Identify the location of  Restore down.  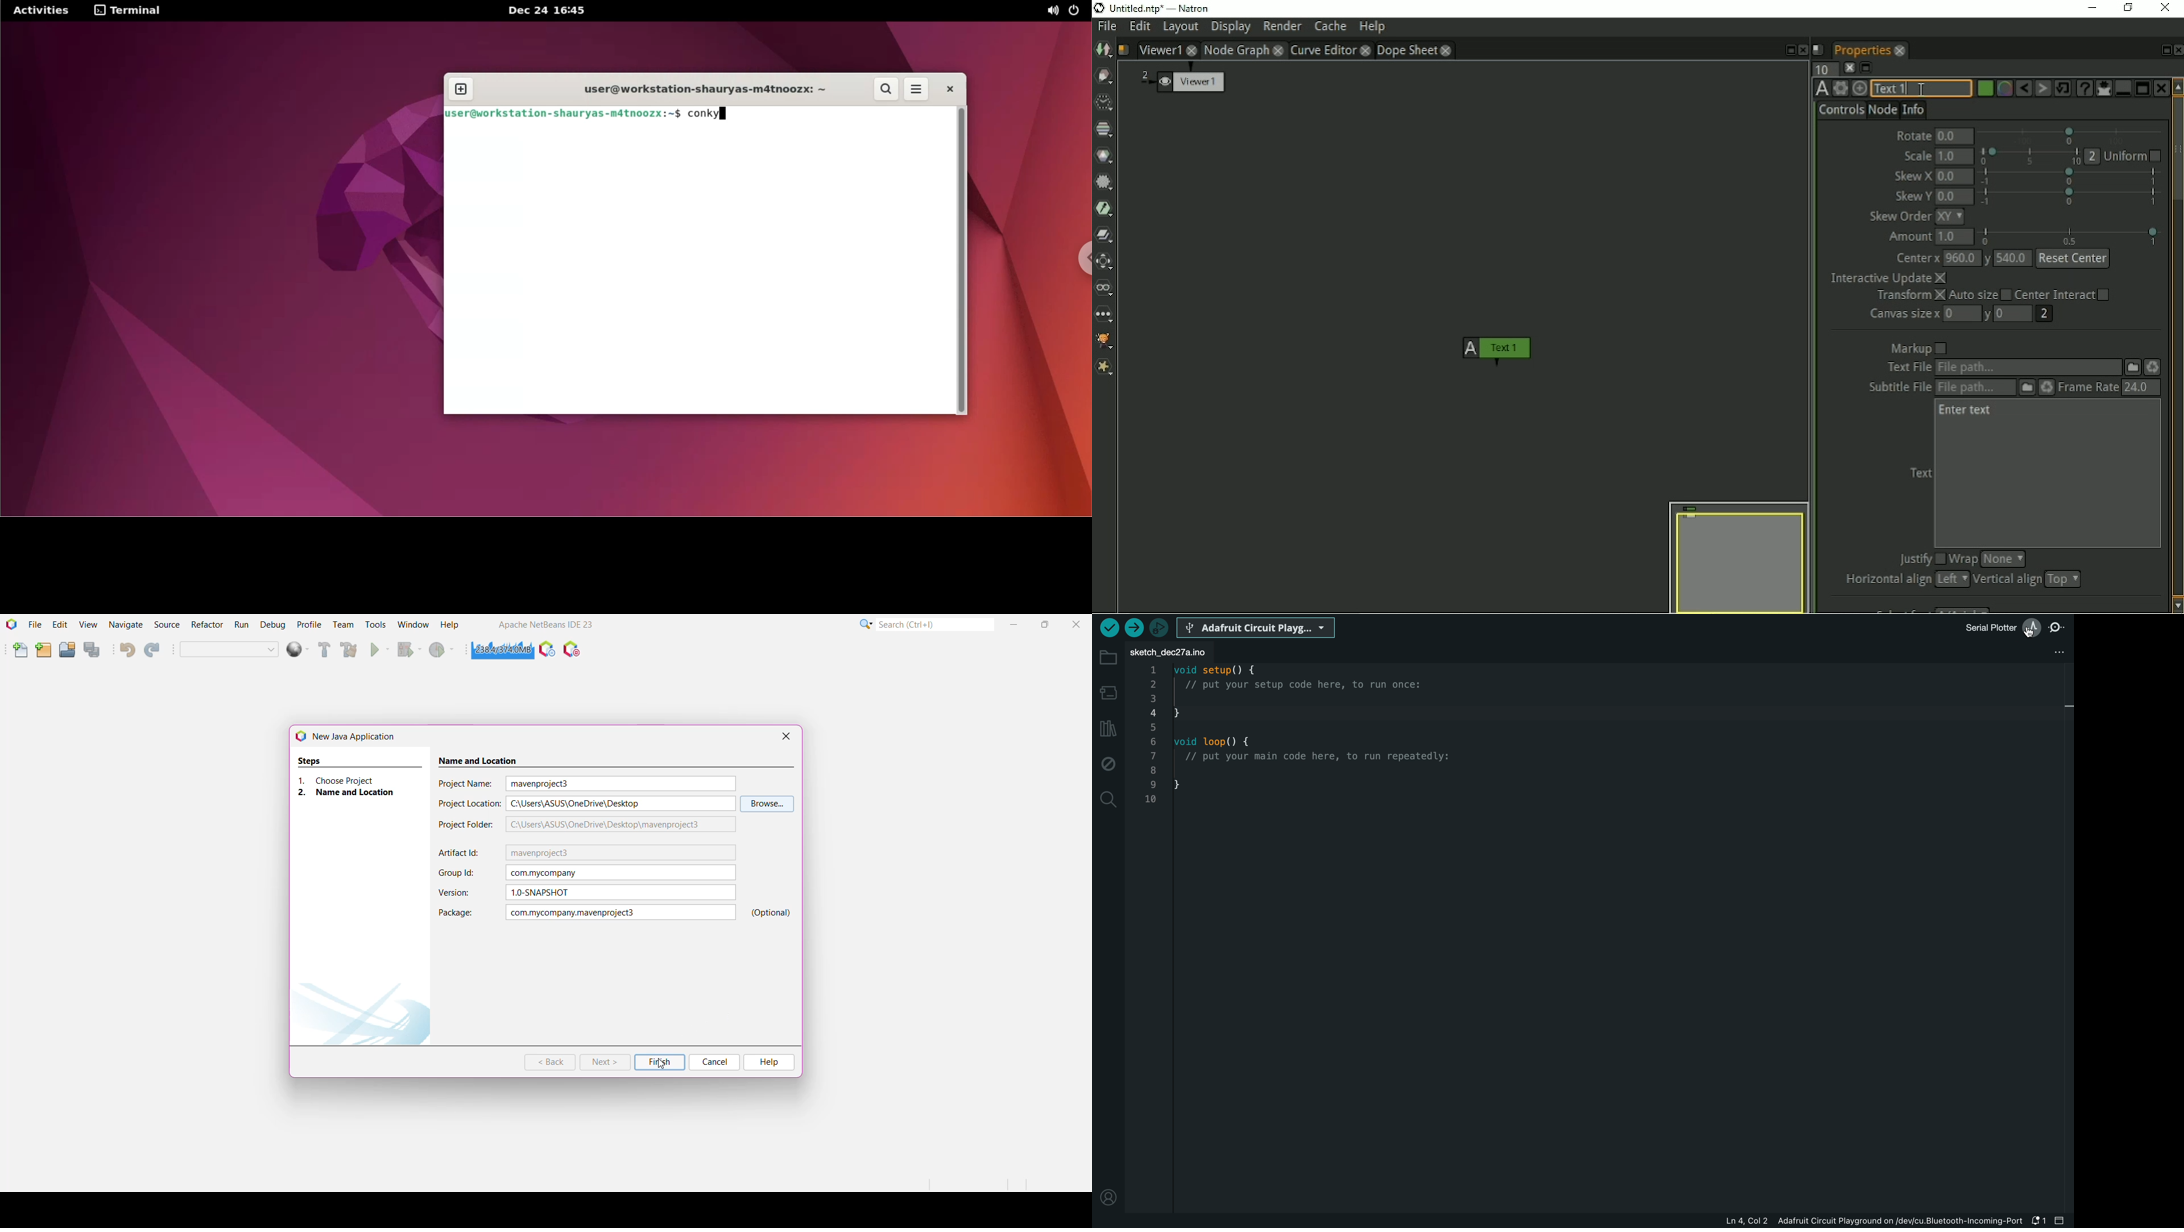
(2128, 8).